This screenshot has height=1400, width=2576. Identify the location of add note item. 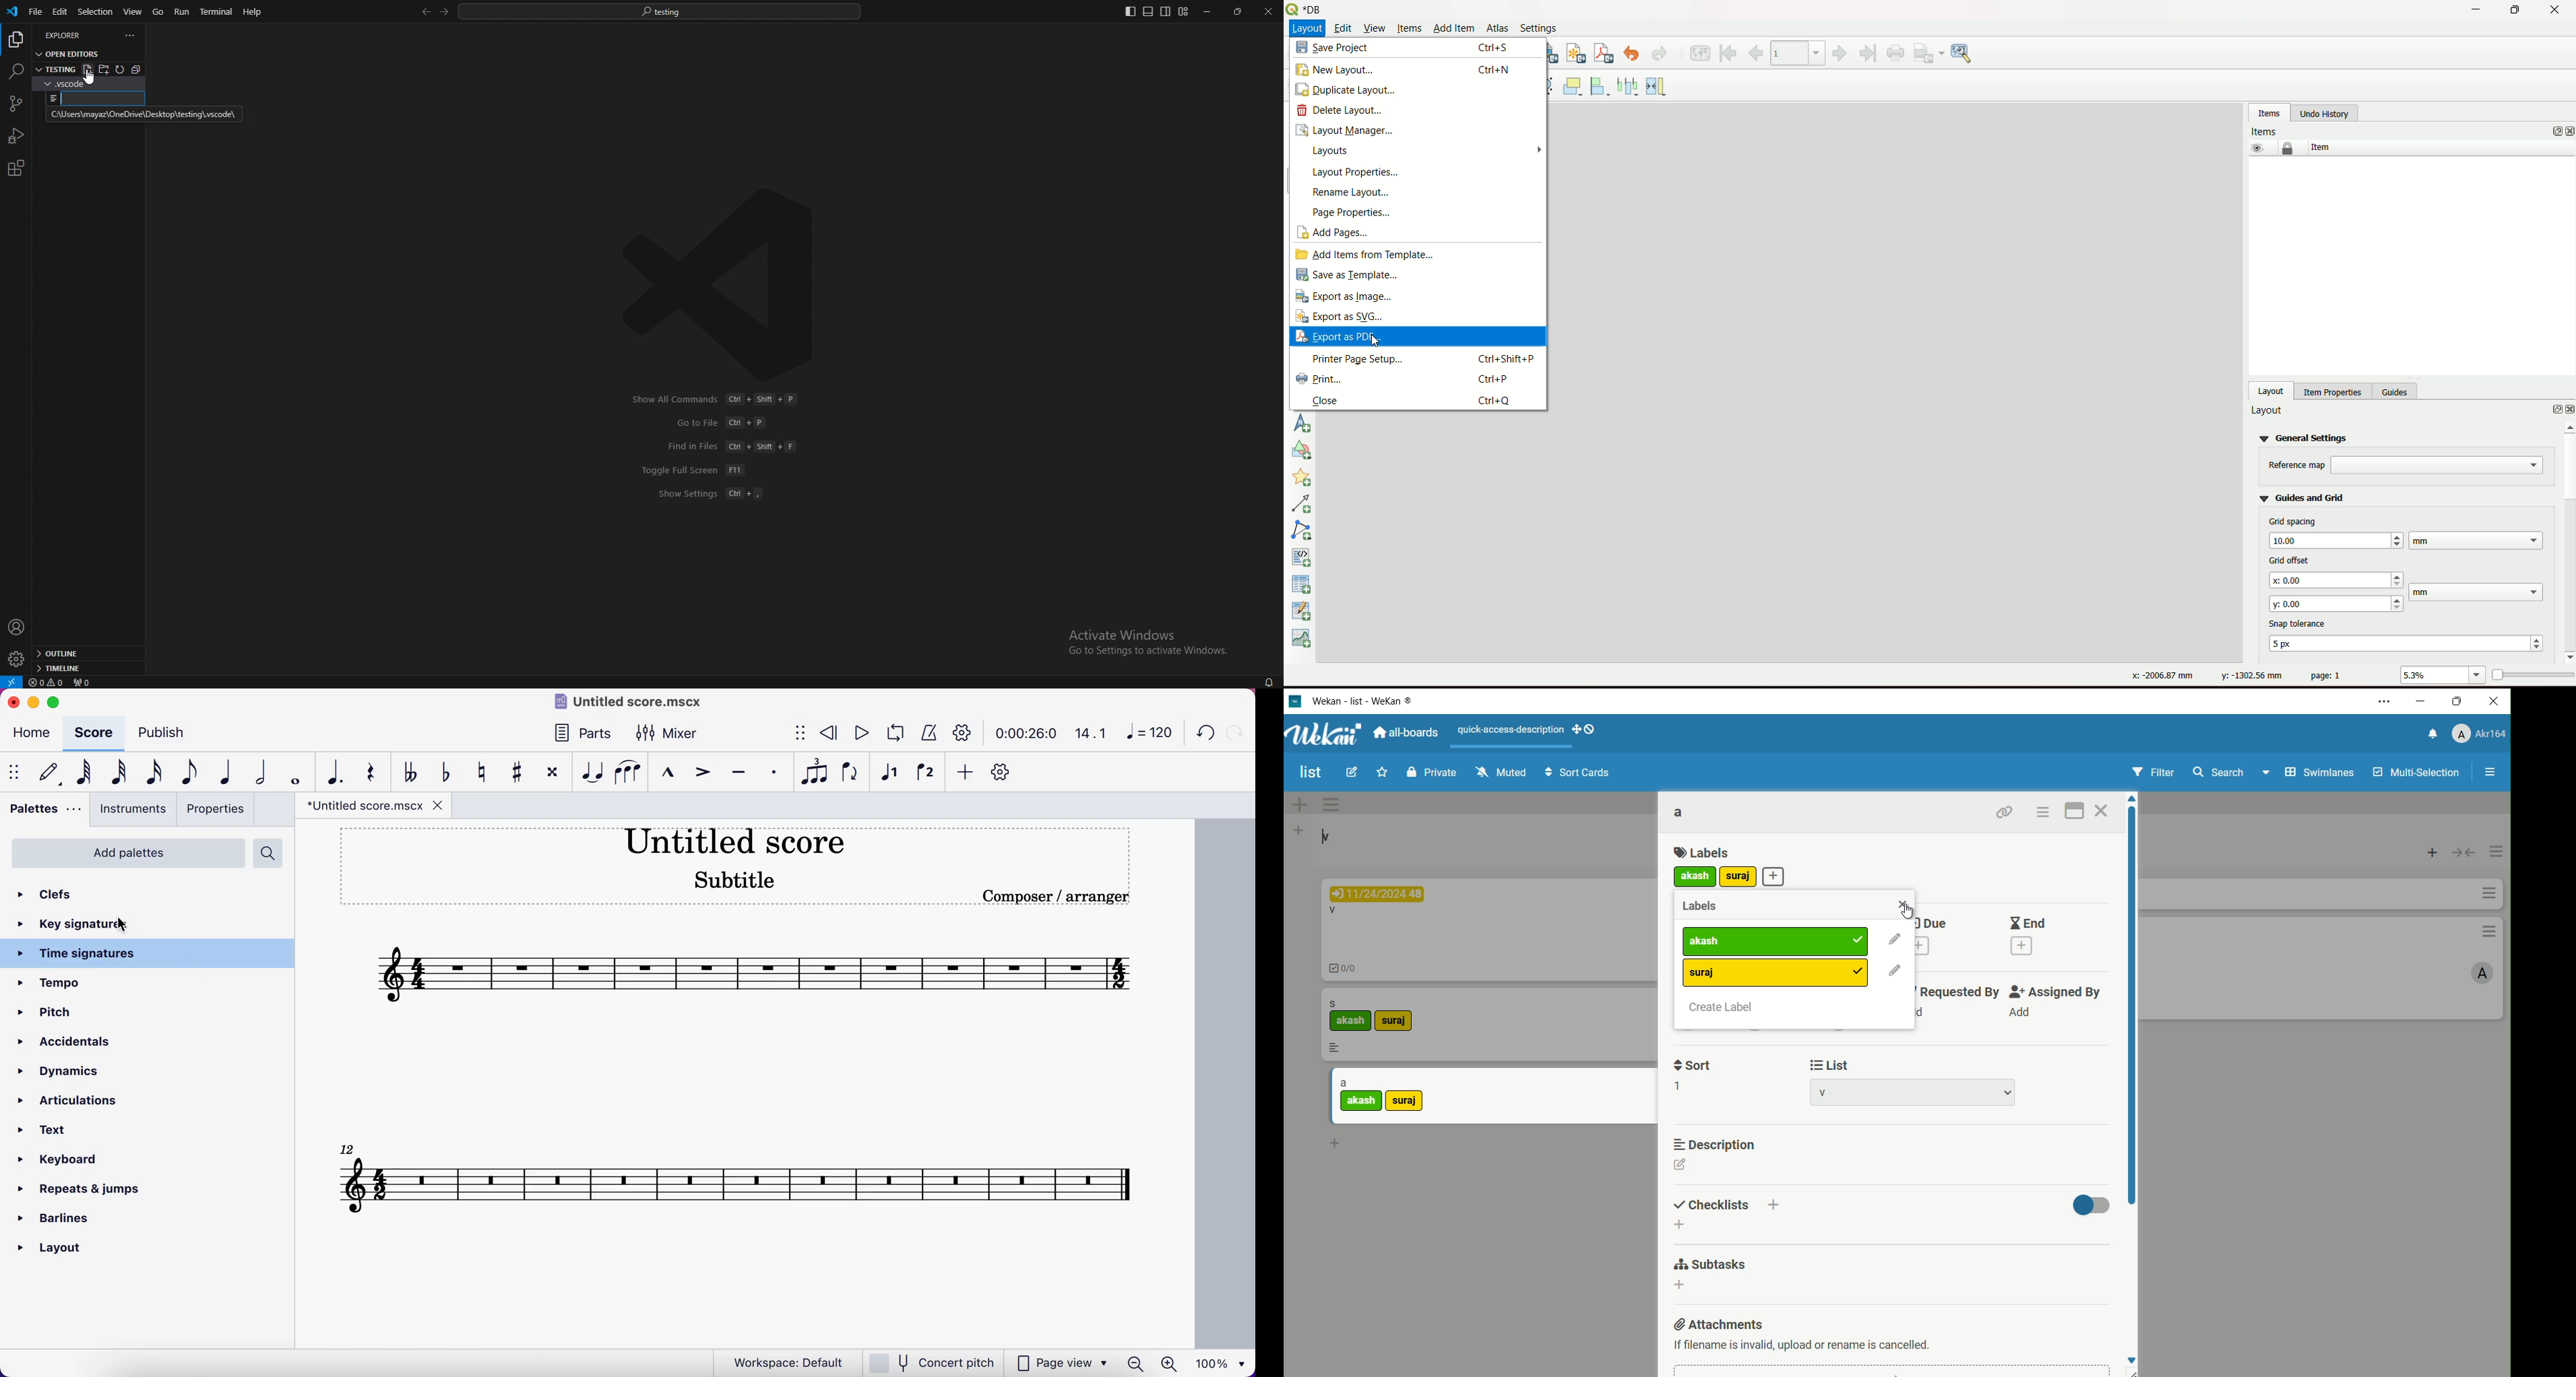
(1303, 530).